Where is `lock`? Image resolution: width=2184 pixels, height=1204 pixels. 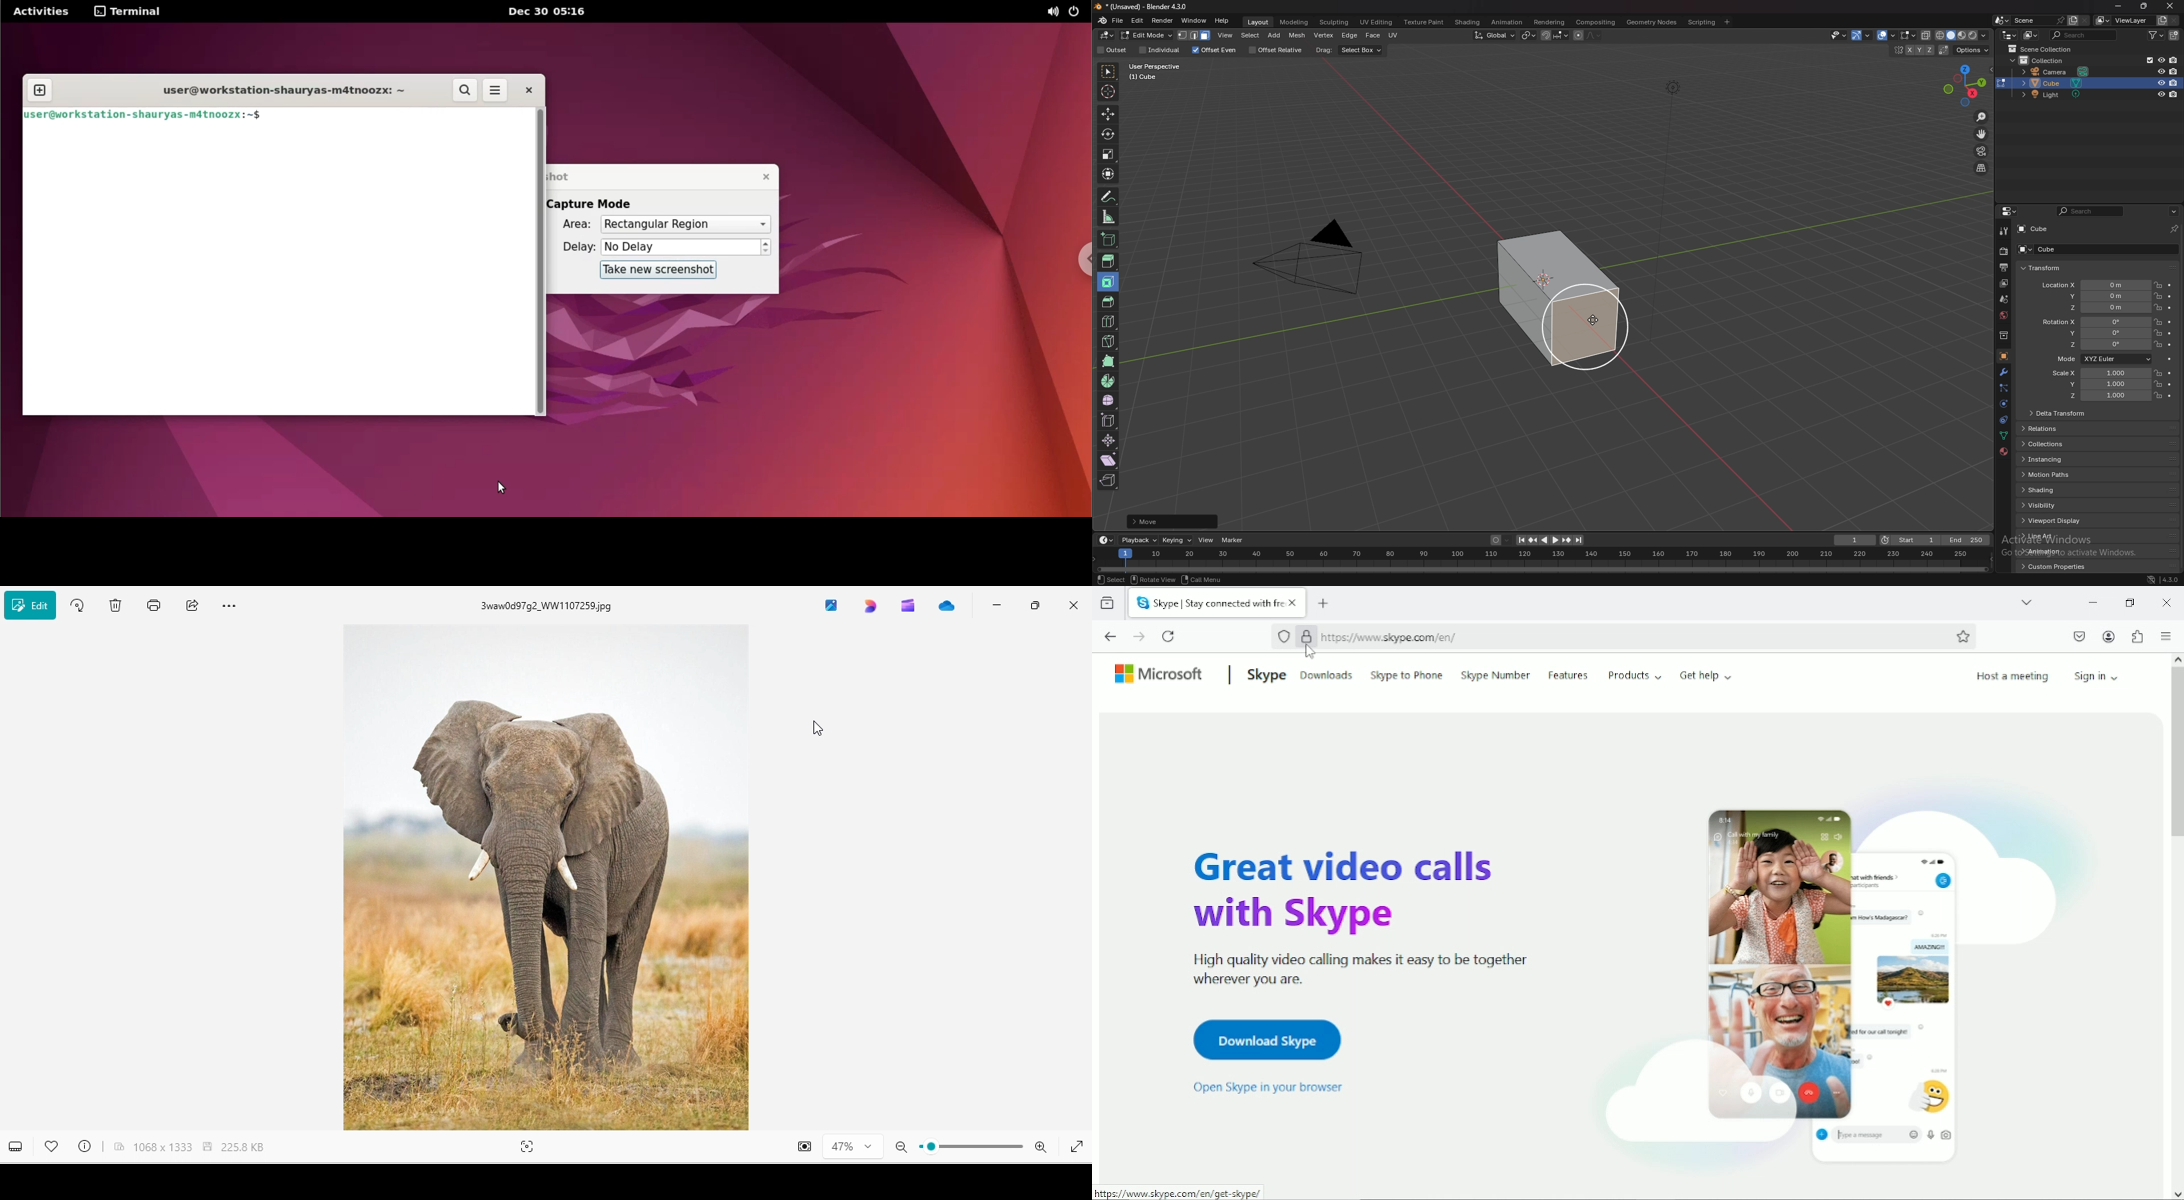
lock is located at coordinates (2158, 322).